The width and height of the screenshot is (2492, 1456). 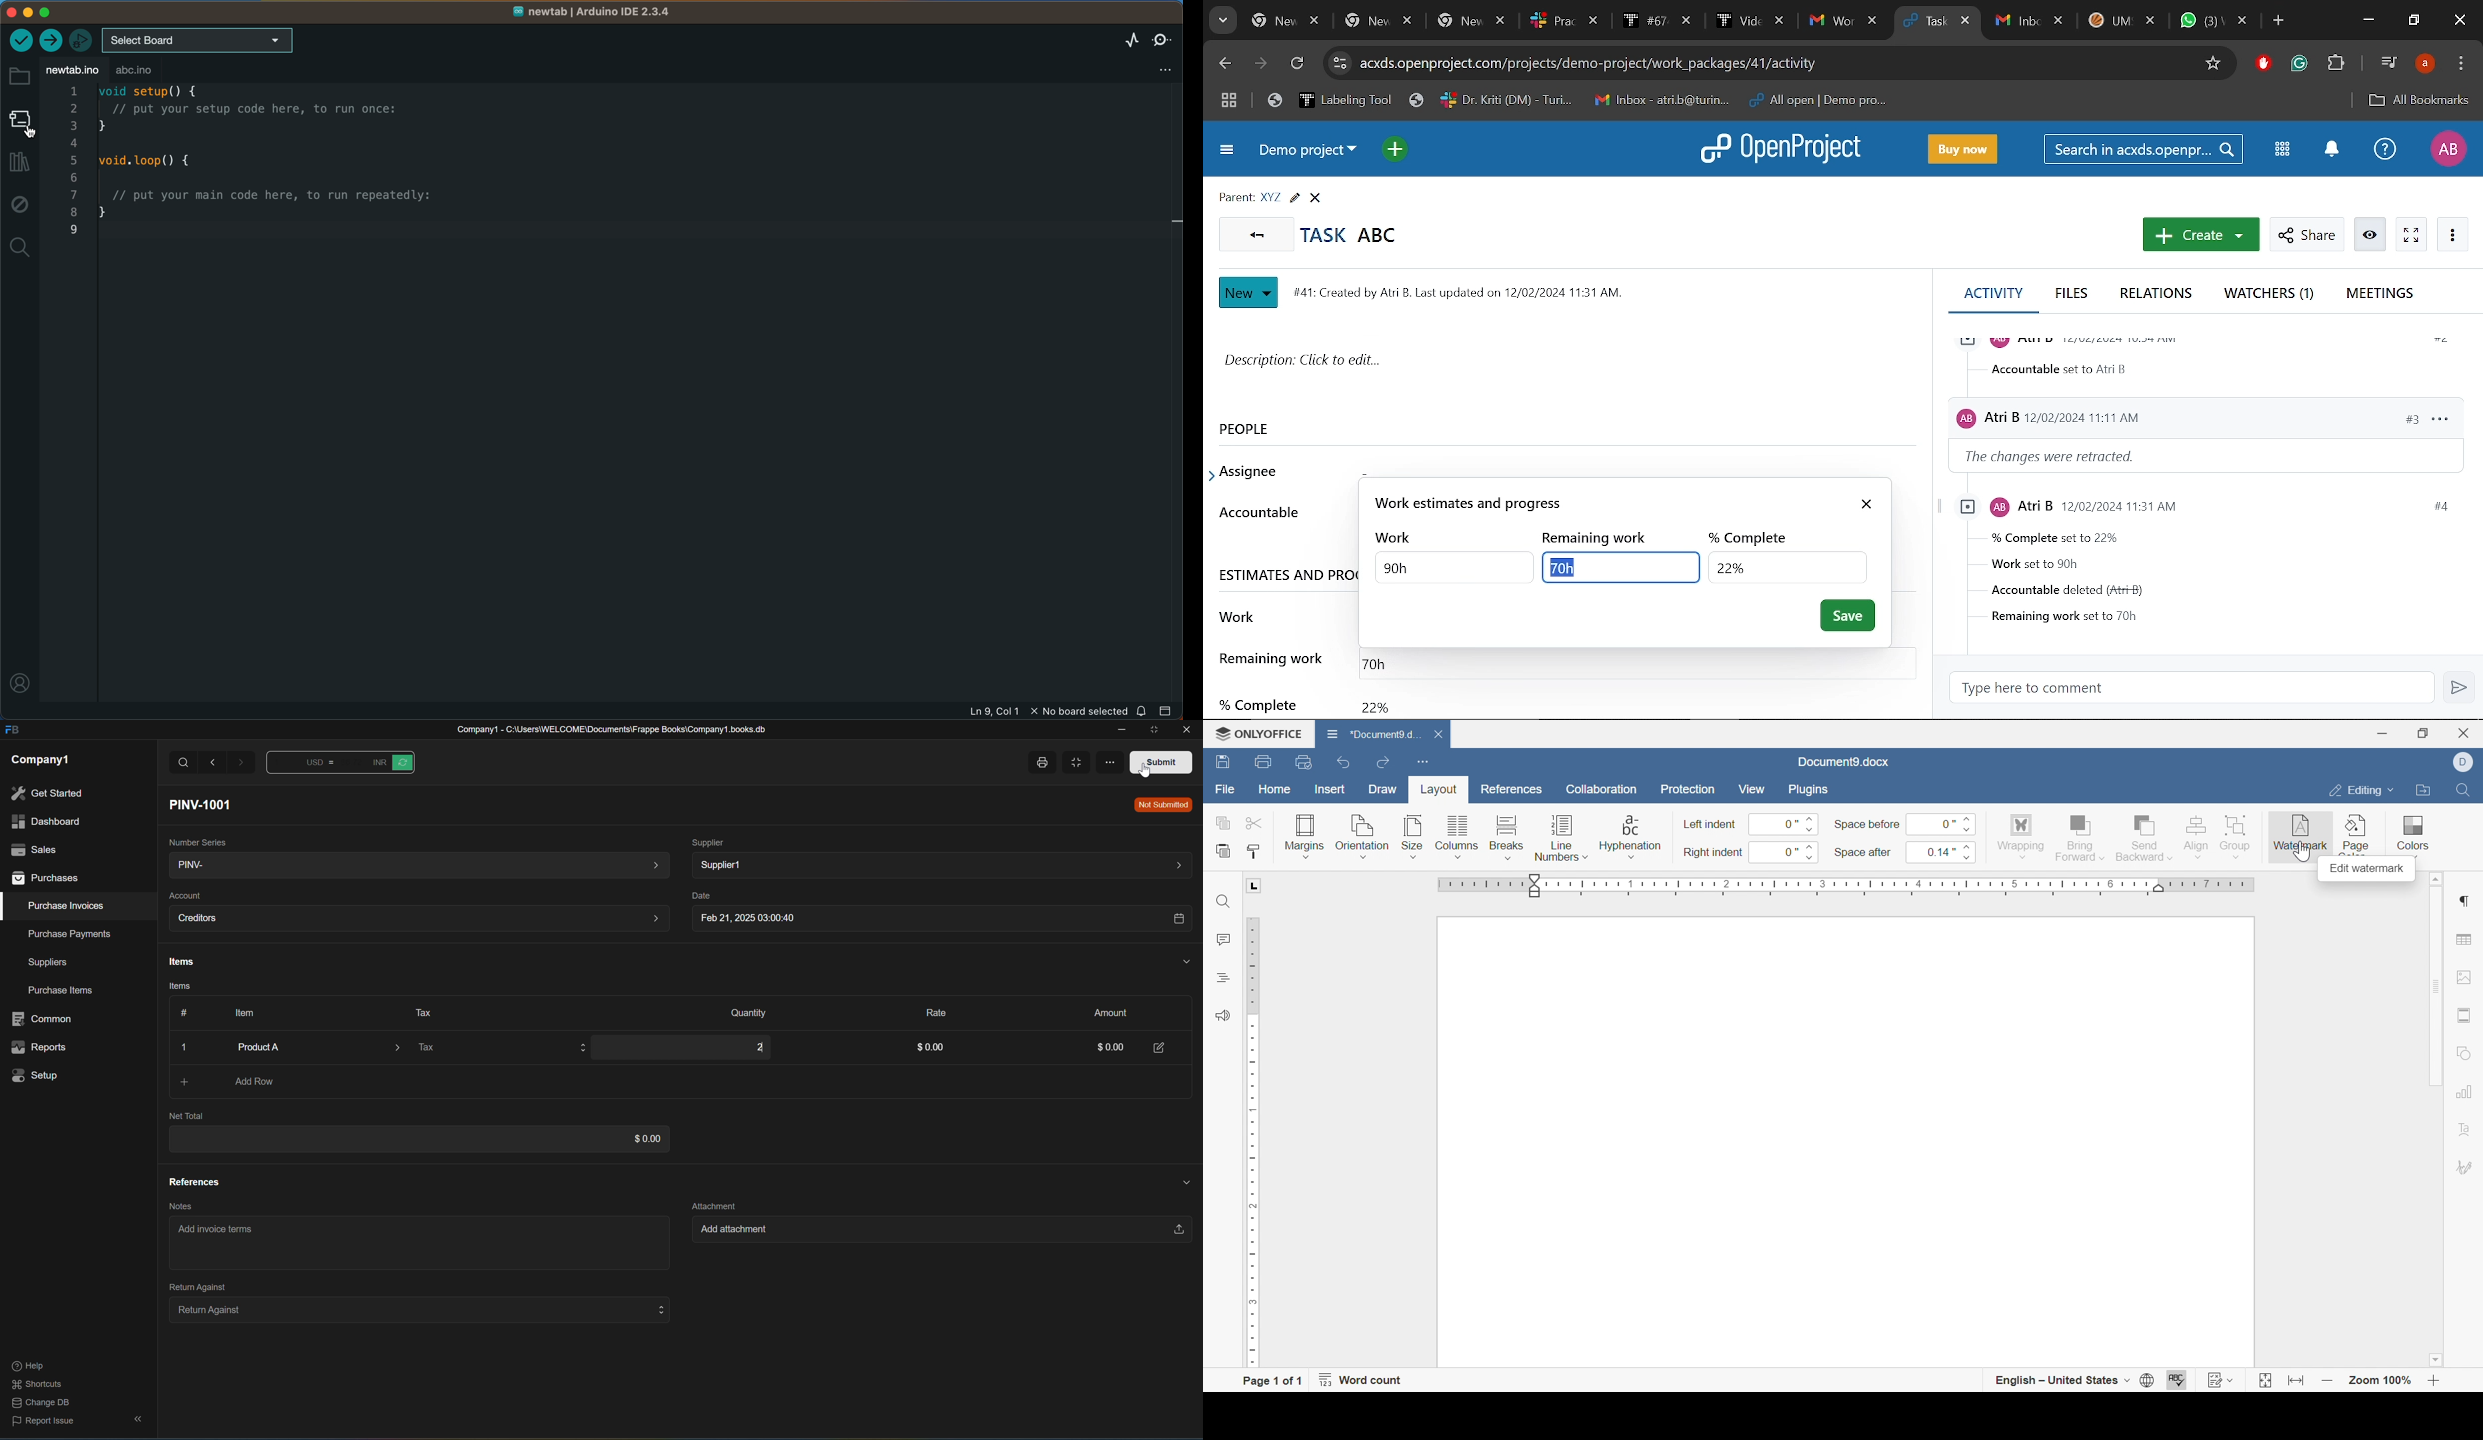 What do you see at coordinates (47, 793) in the screenshot?
I see `get started` at bounding box center [47, 793].